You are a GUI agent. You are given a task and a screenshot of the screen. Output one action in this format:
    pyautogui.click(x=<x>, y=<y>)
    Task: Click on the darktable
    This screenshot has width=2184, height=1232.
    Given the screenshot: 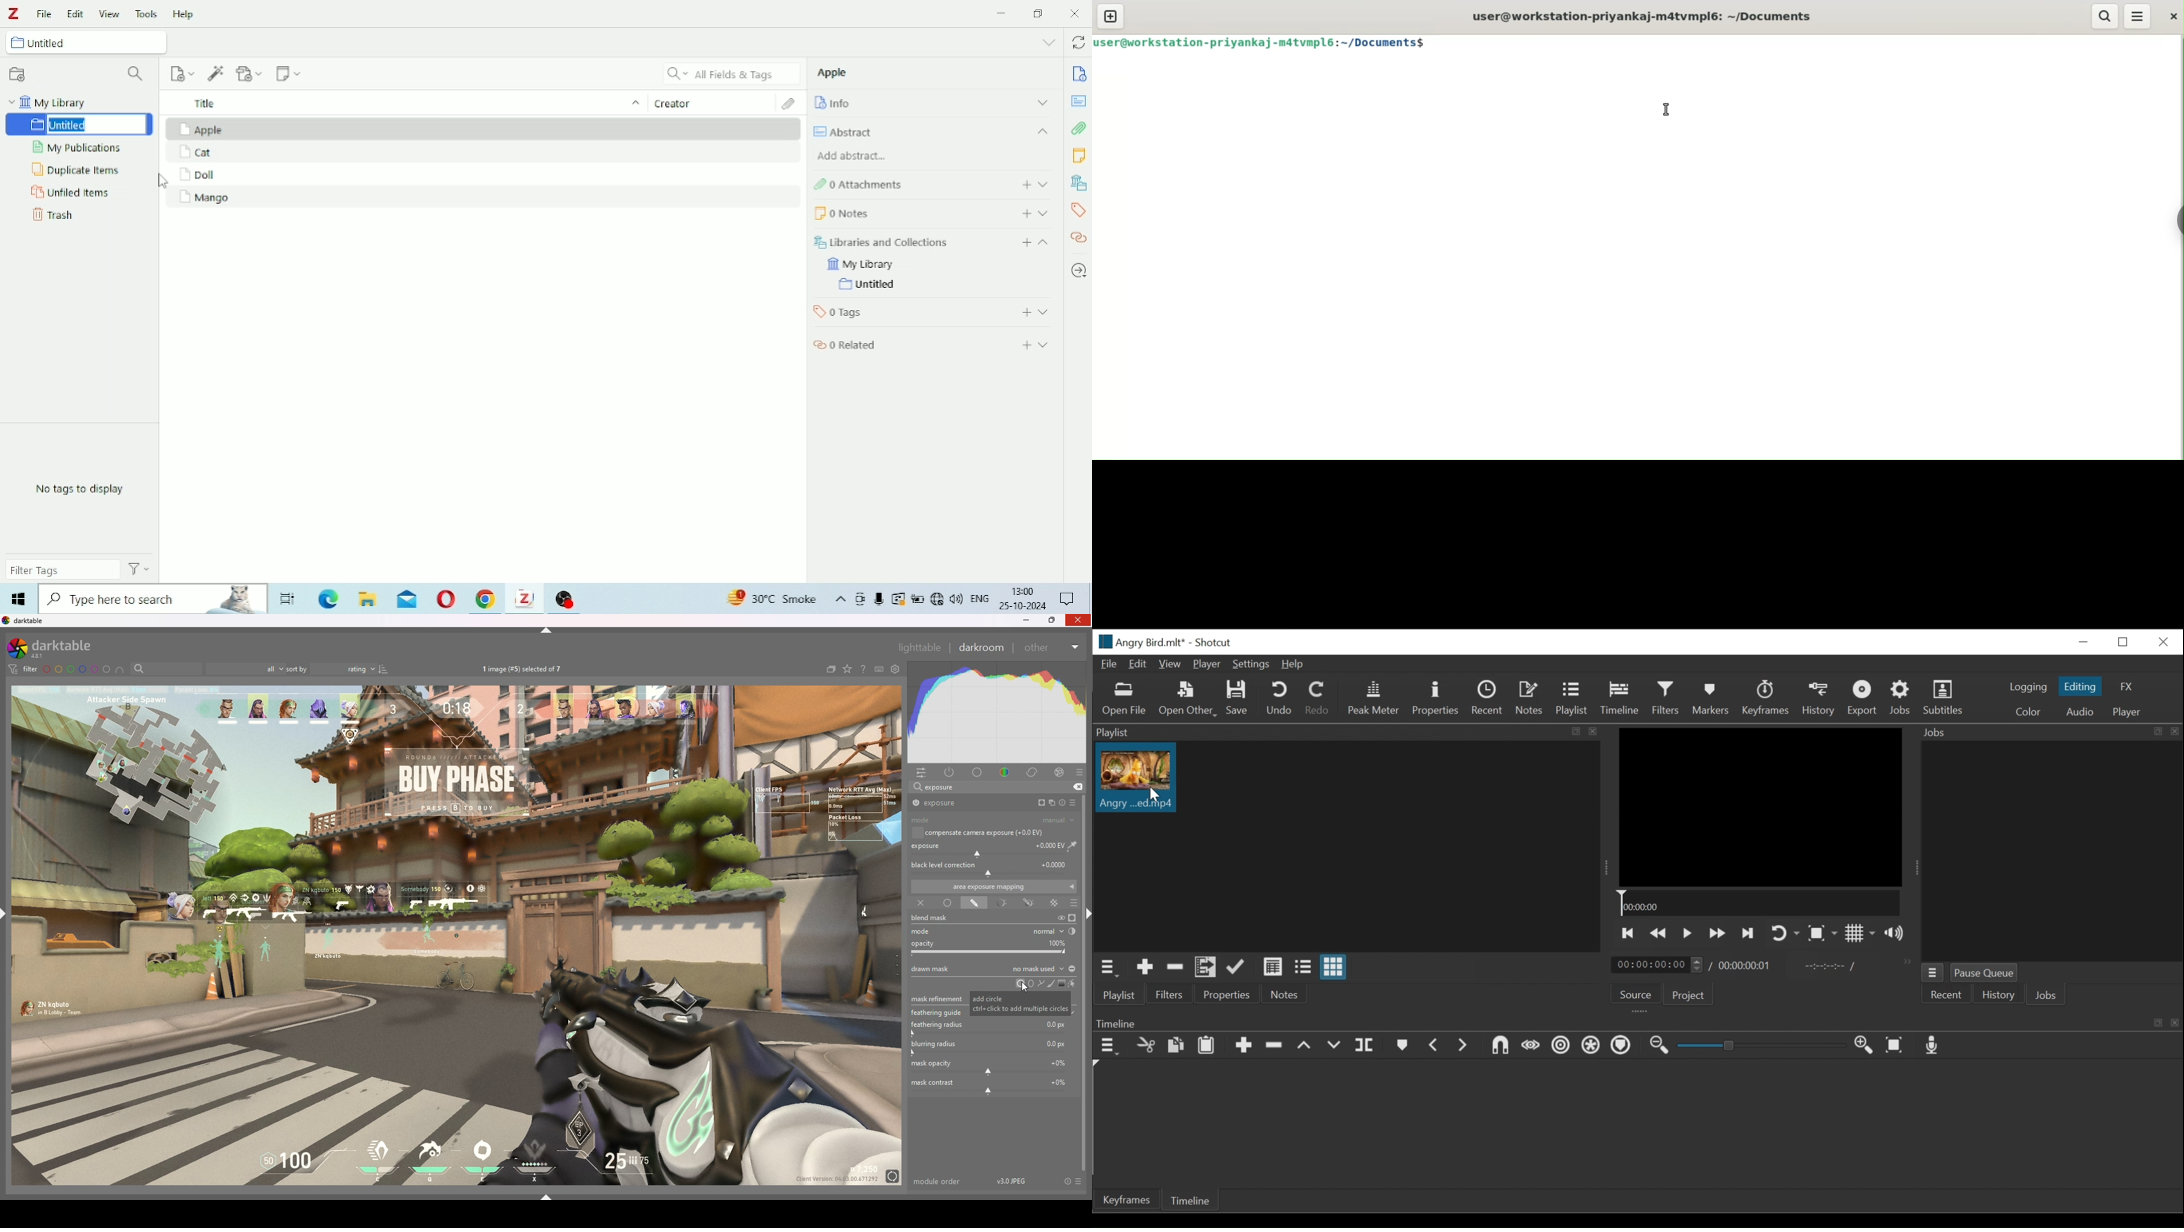 What is the action you would take?
    pyautogui.click(x=25, y=621)
    